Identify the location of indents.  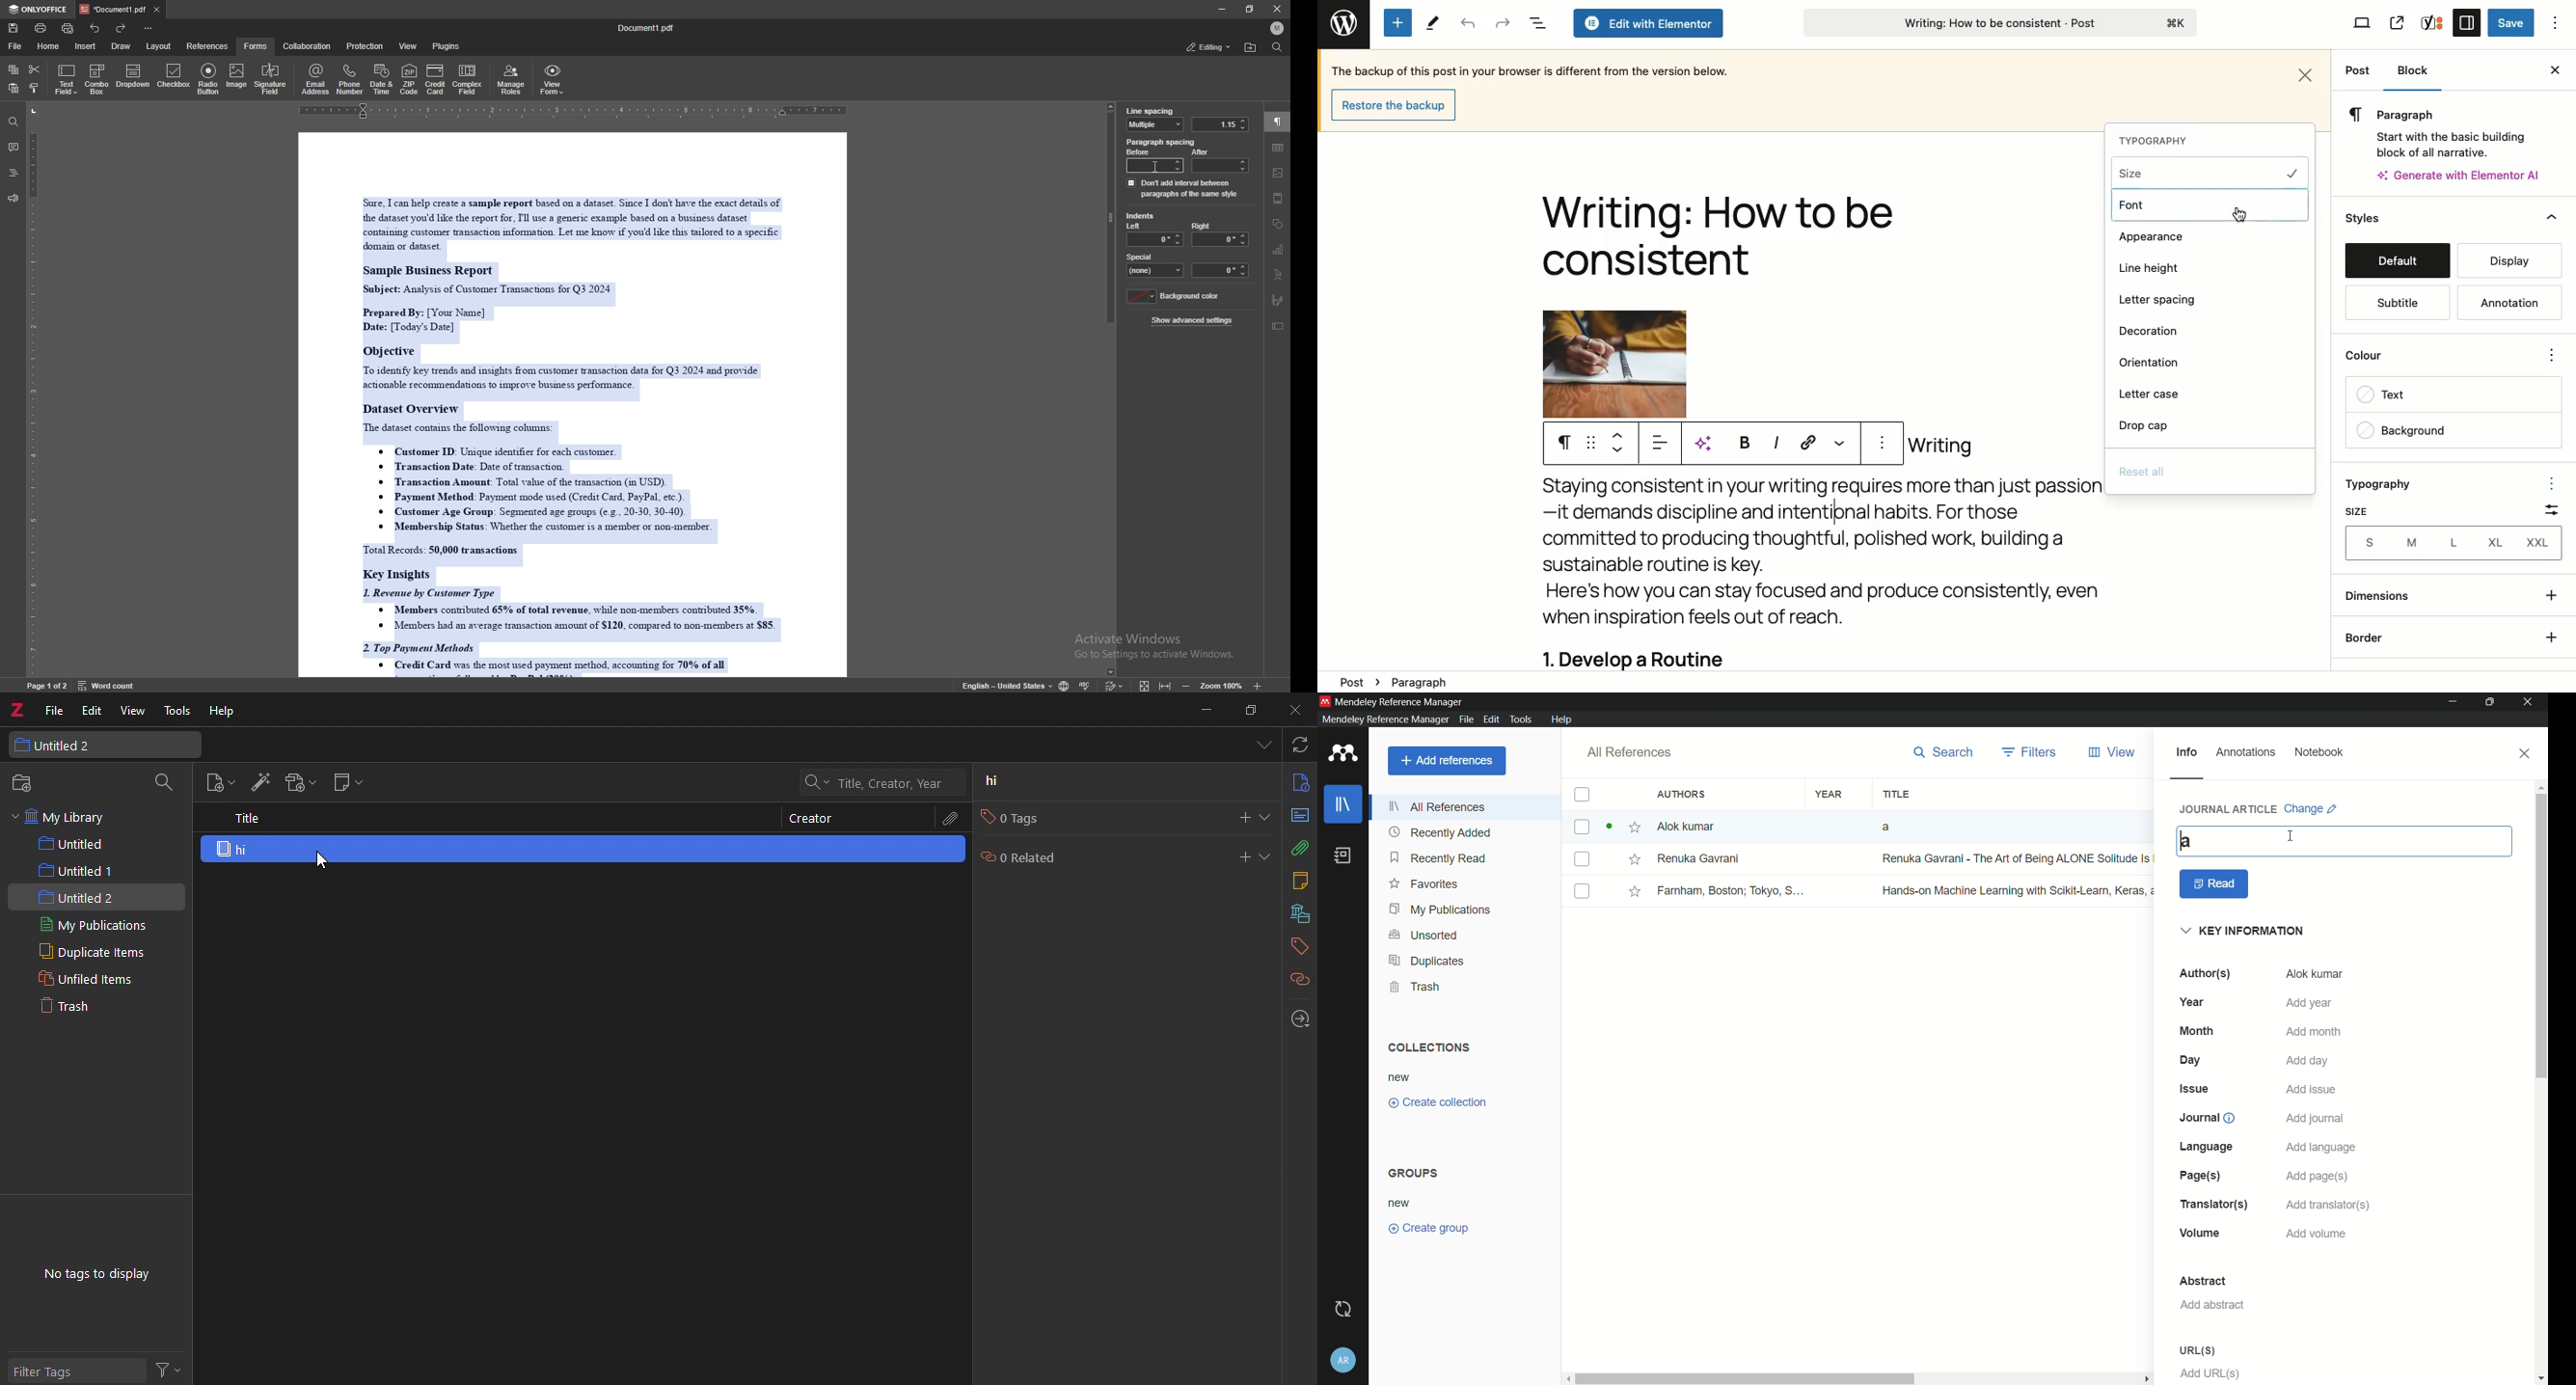
(1141, 216).